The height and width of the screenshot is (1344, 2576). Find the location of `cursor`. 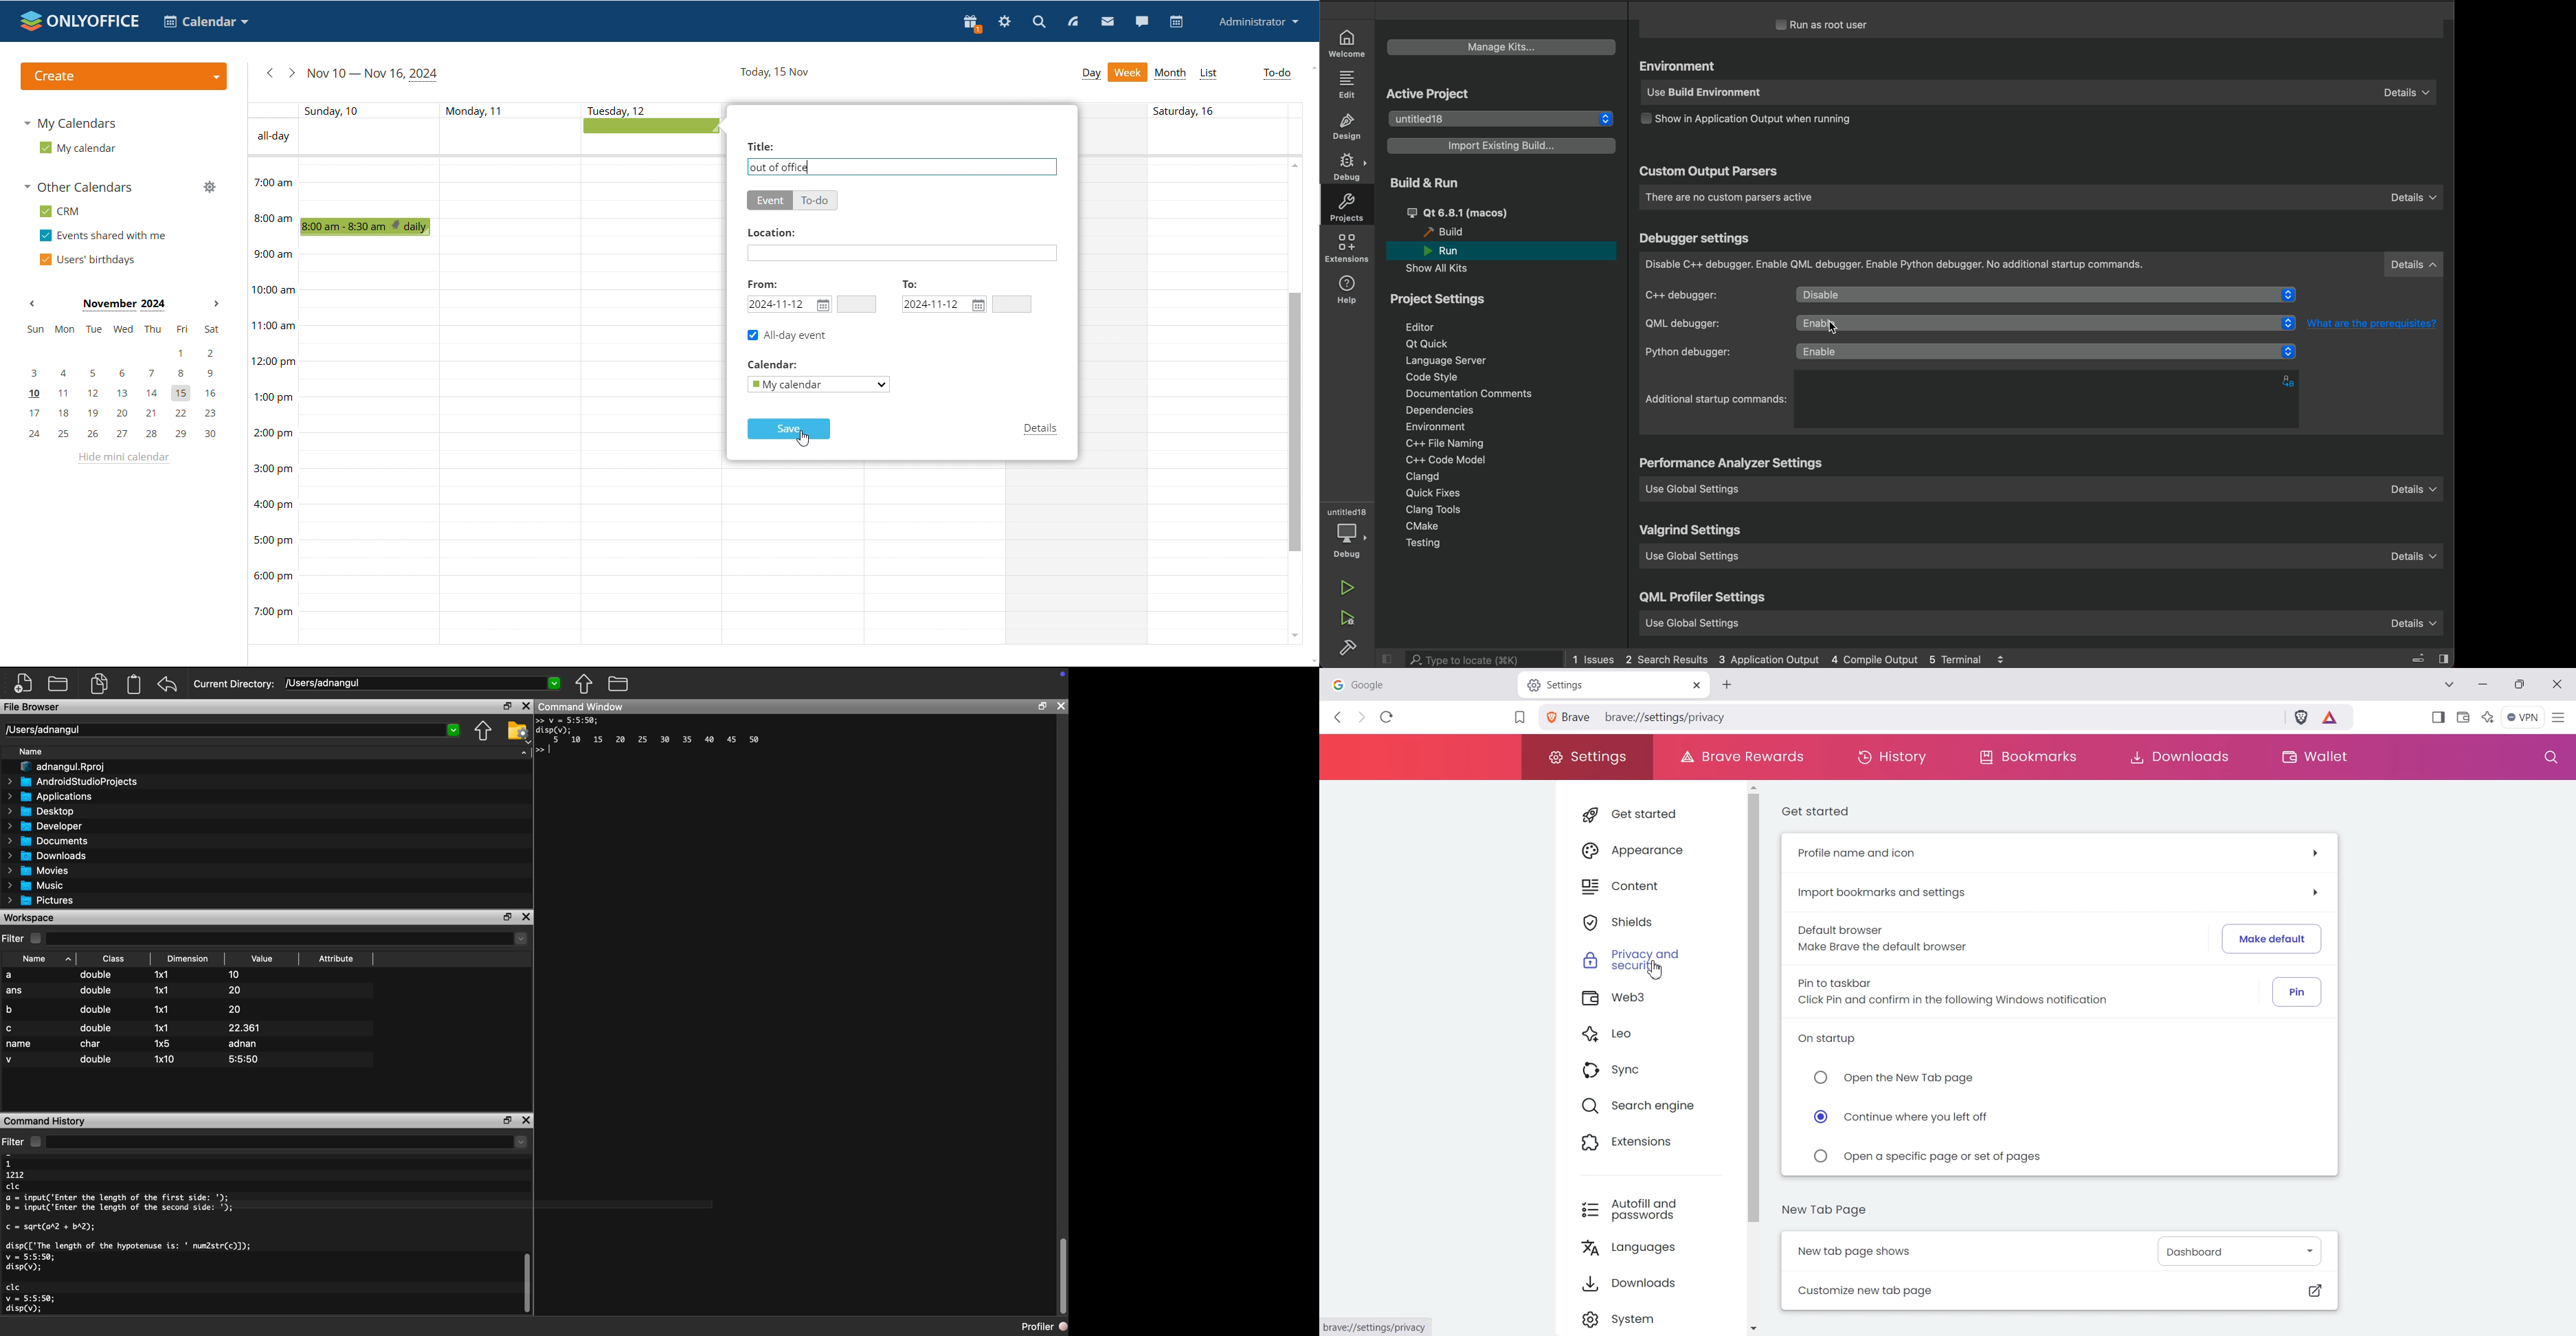

cursor is located at coordinates (1842, 334).